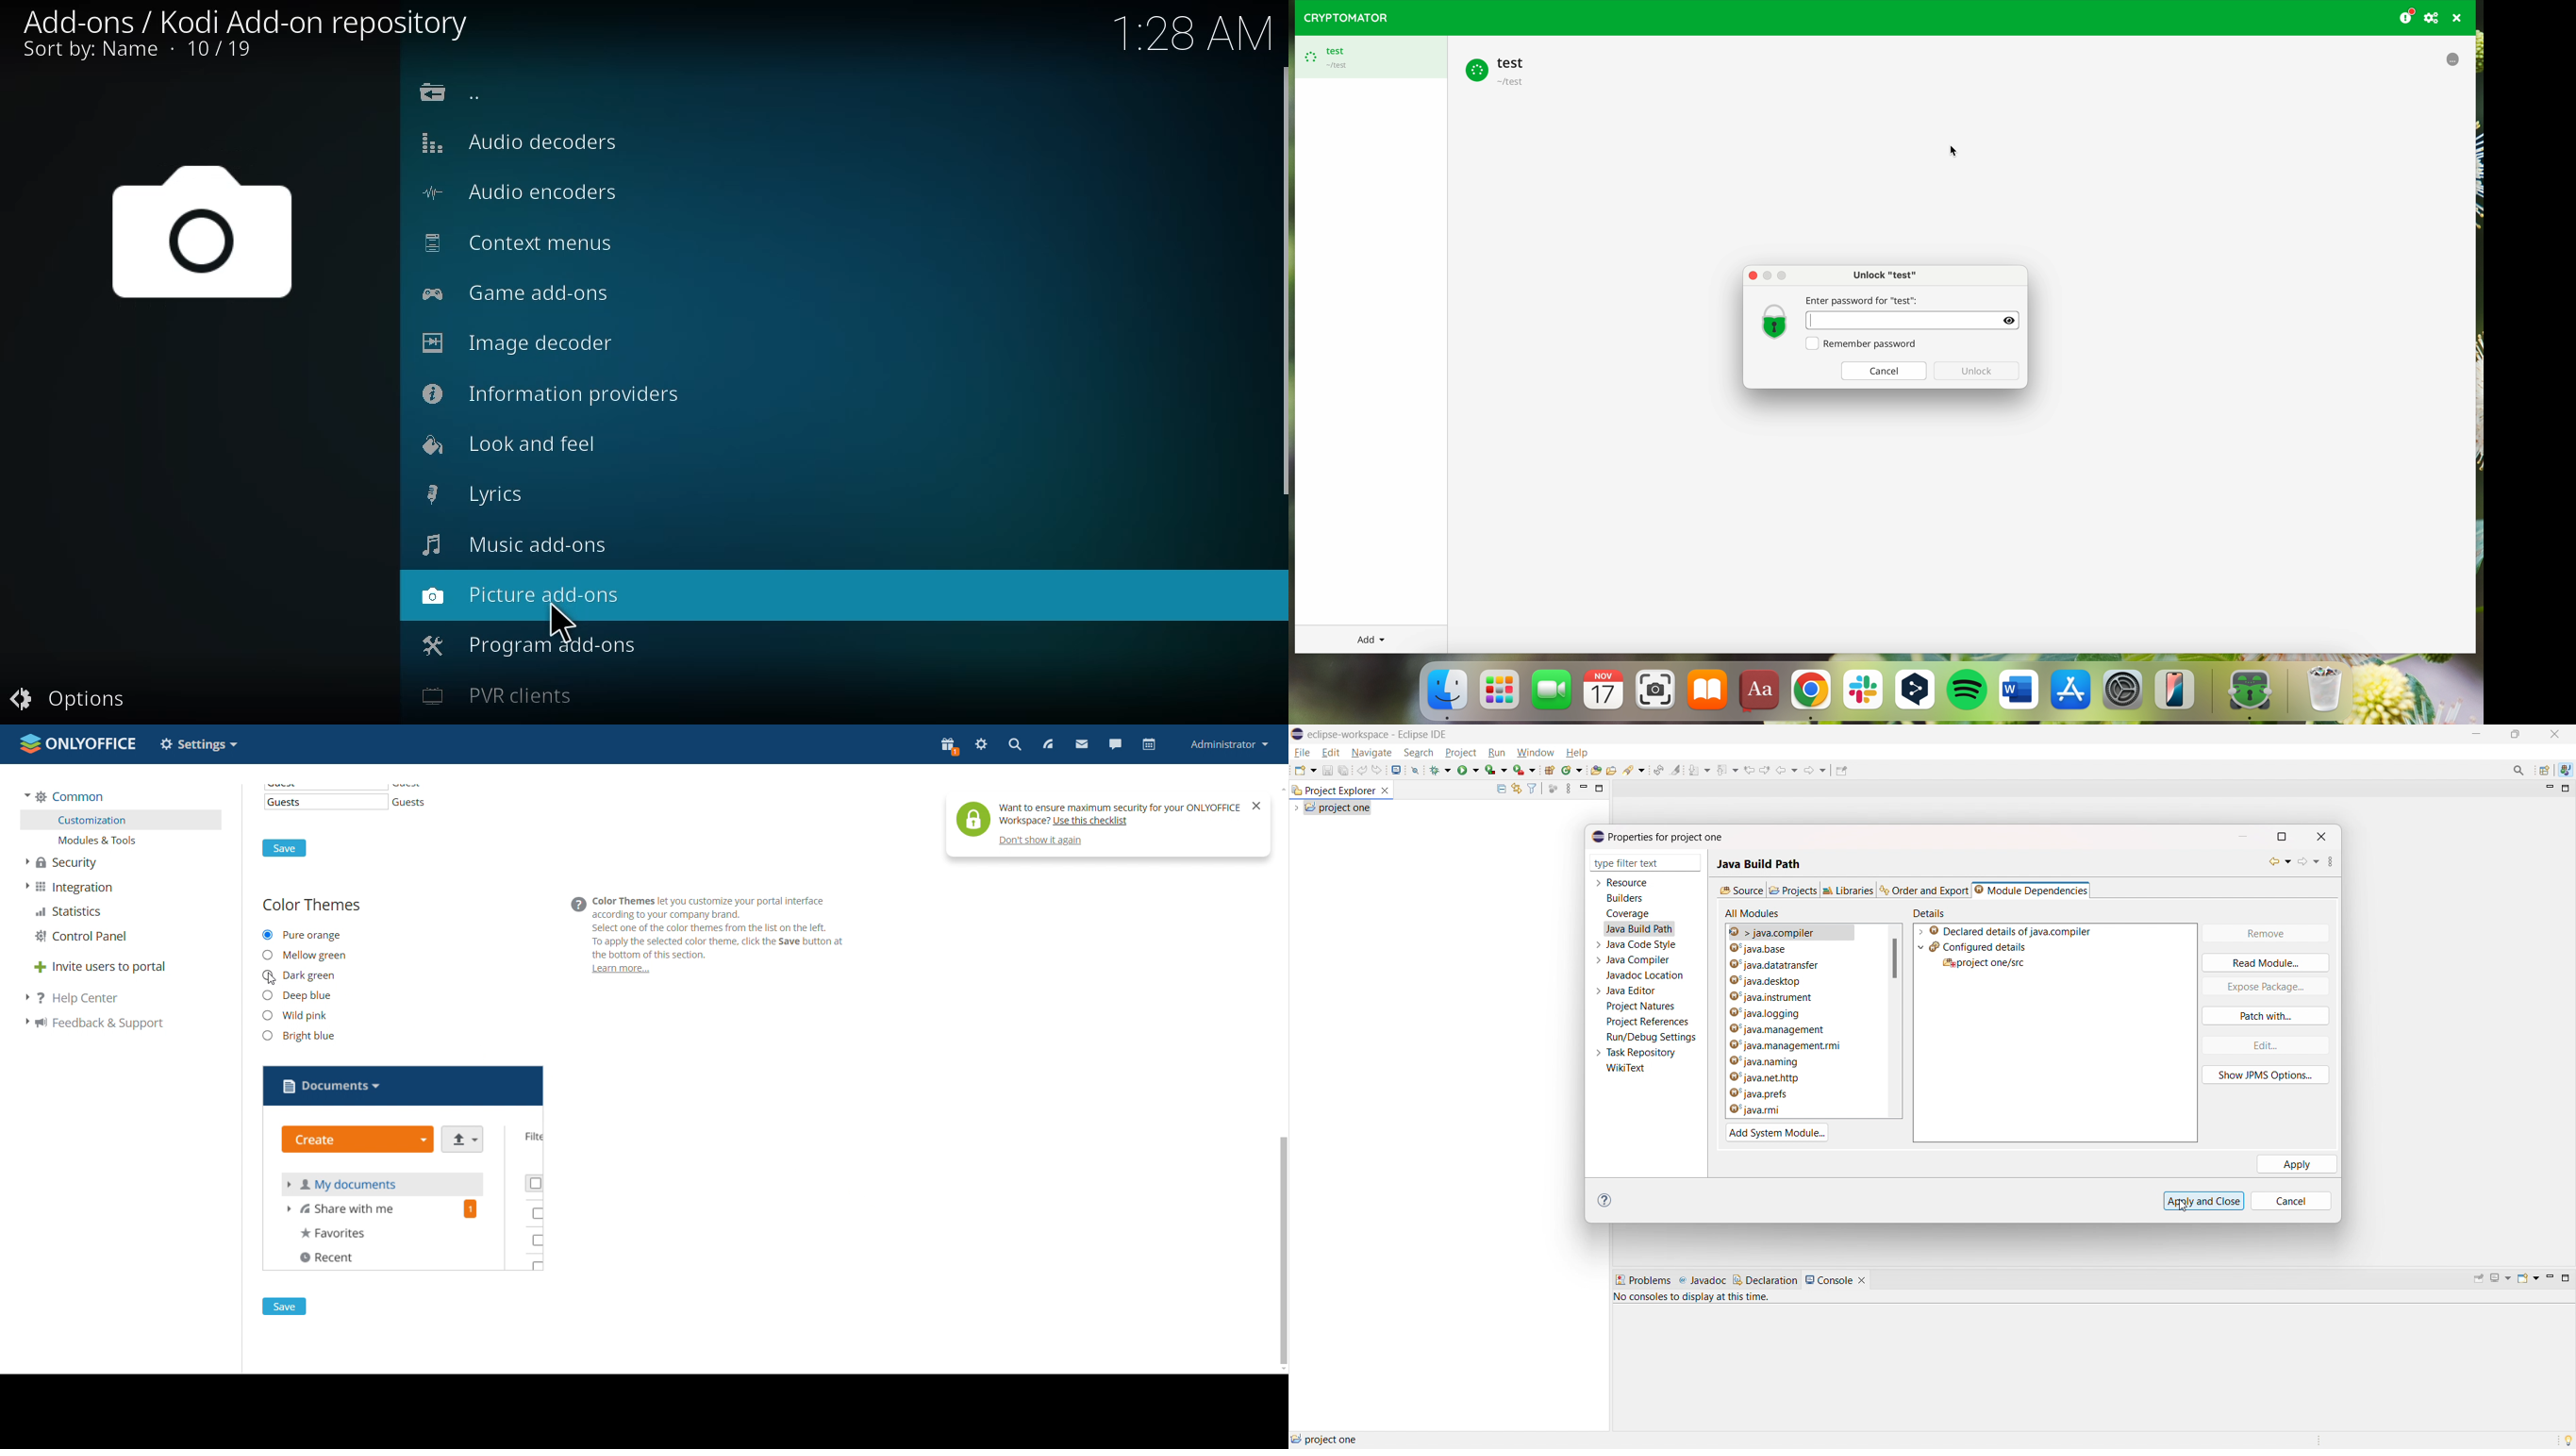 This screenshot has height=1456, width=2576. Describe the element at coordinates (1759, 859) in the screenshot. I see `Java build path` at that location.